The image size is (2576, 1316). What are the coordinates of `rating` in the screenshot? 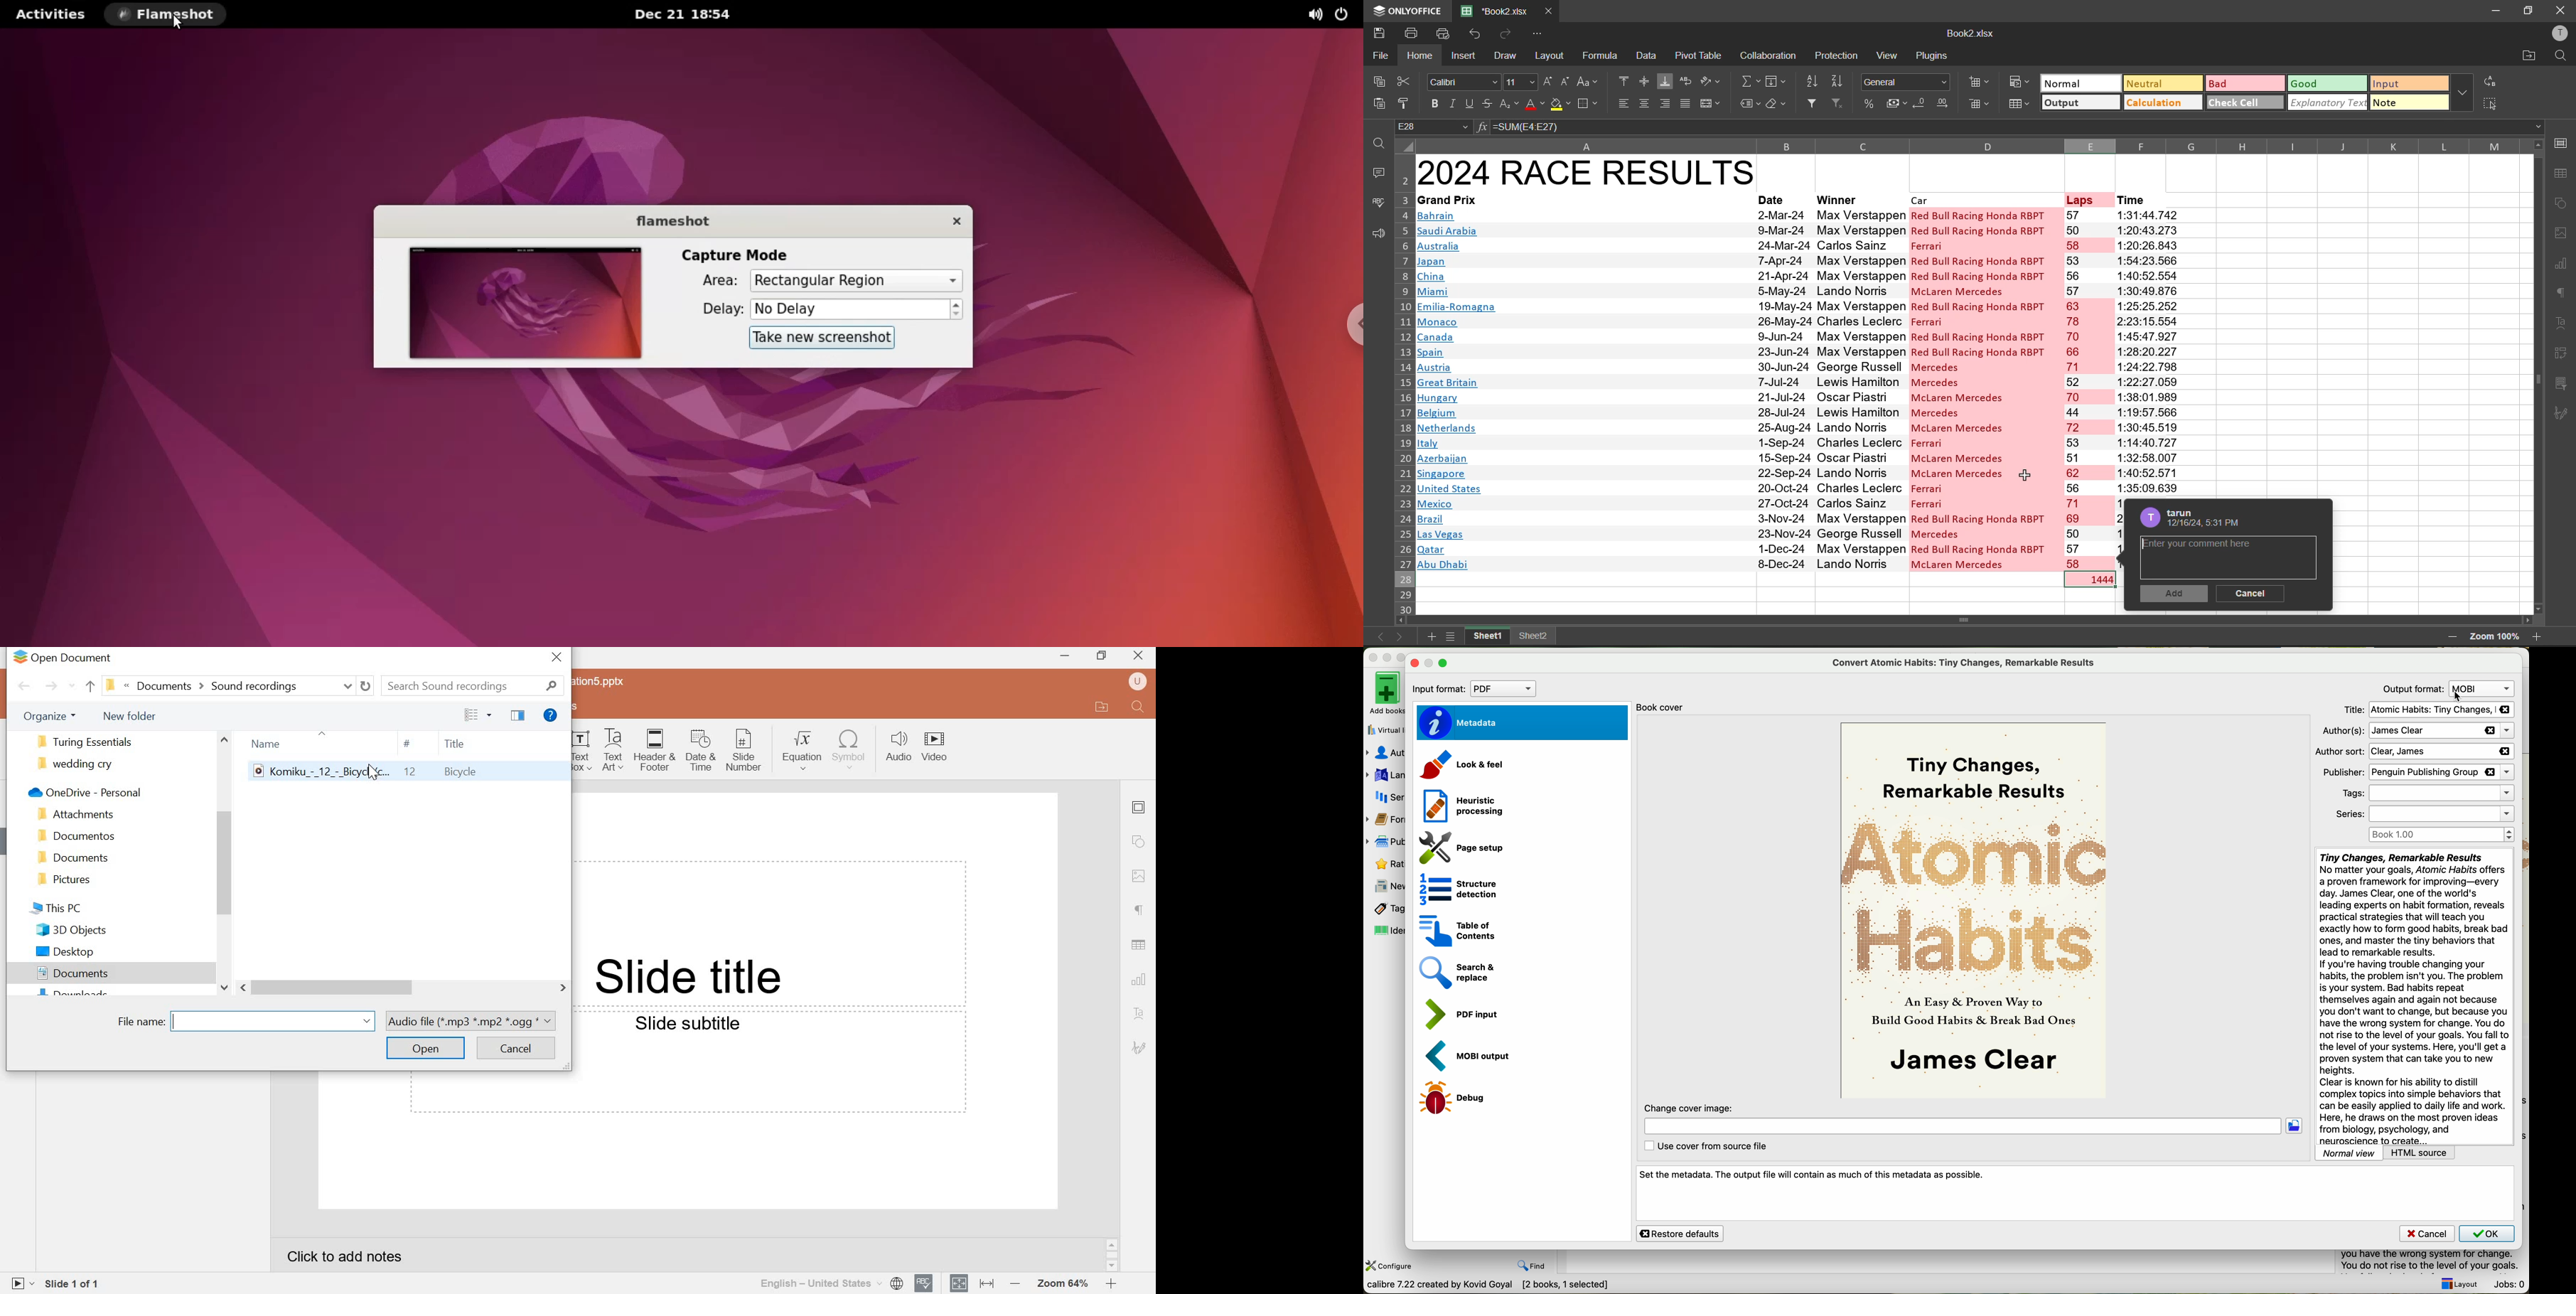 It's located at (1384, 864).